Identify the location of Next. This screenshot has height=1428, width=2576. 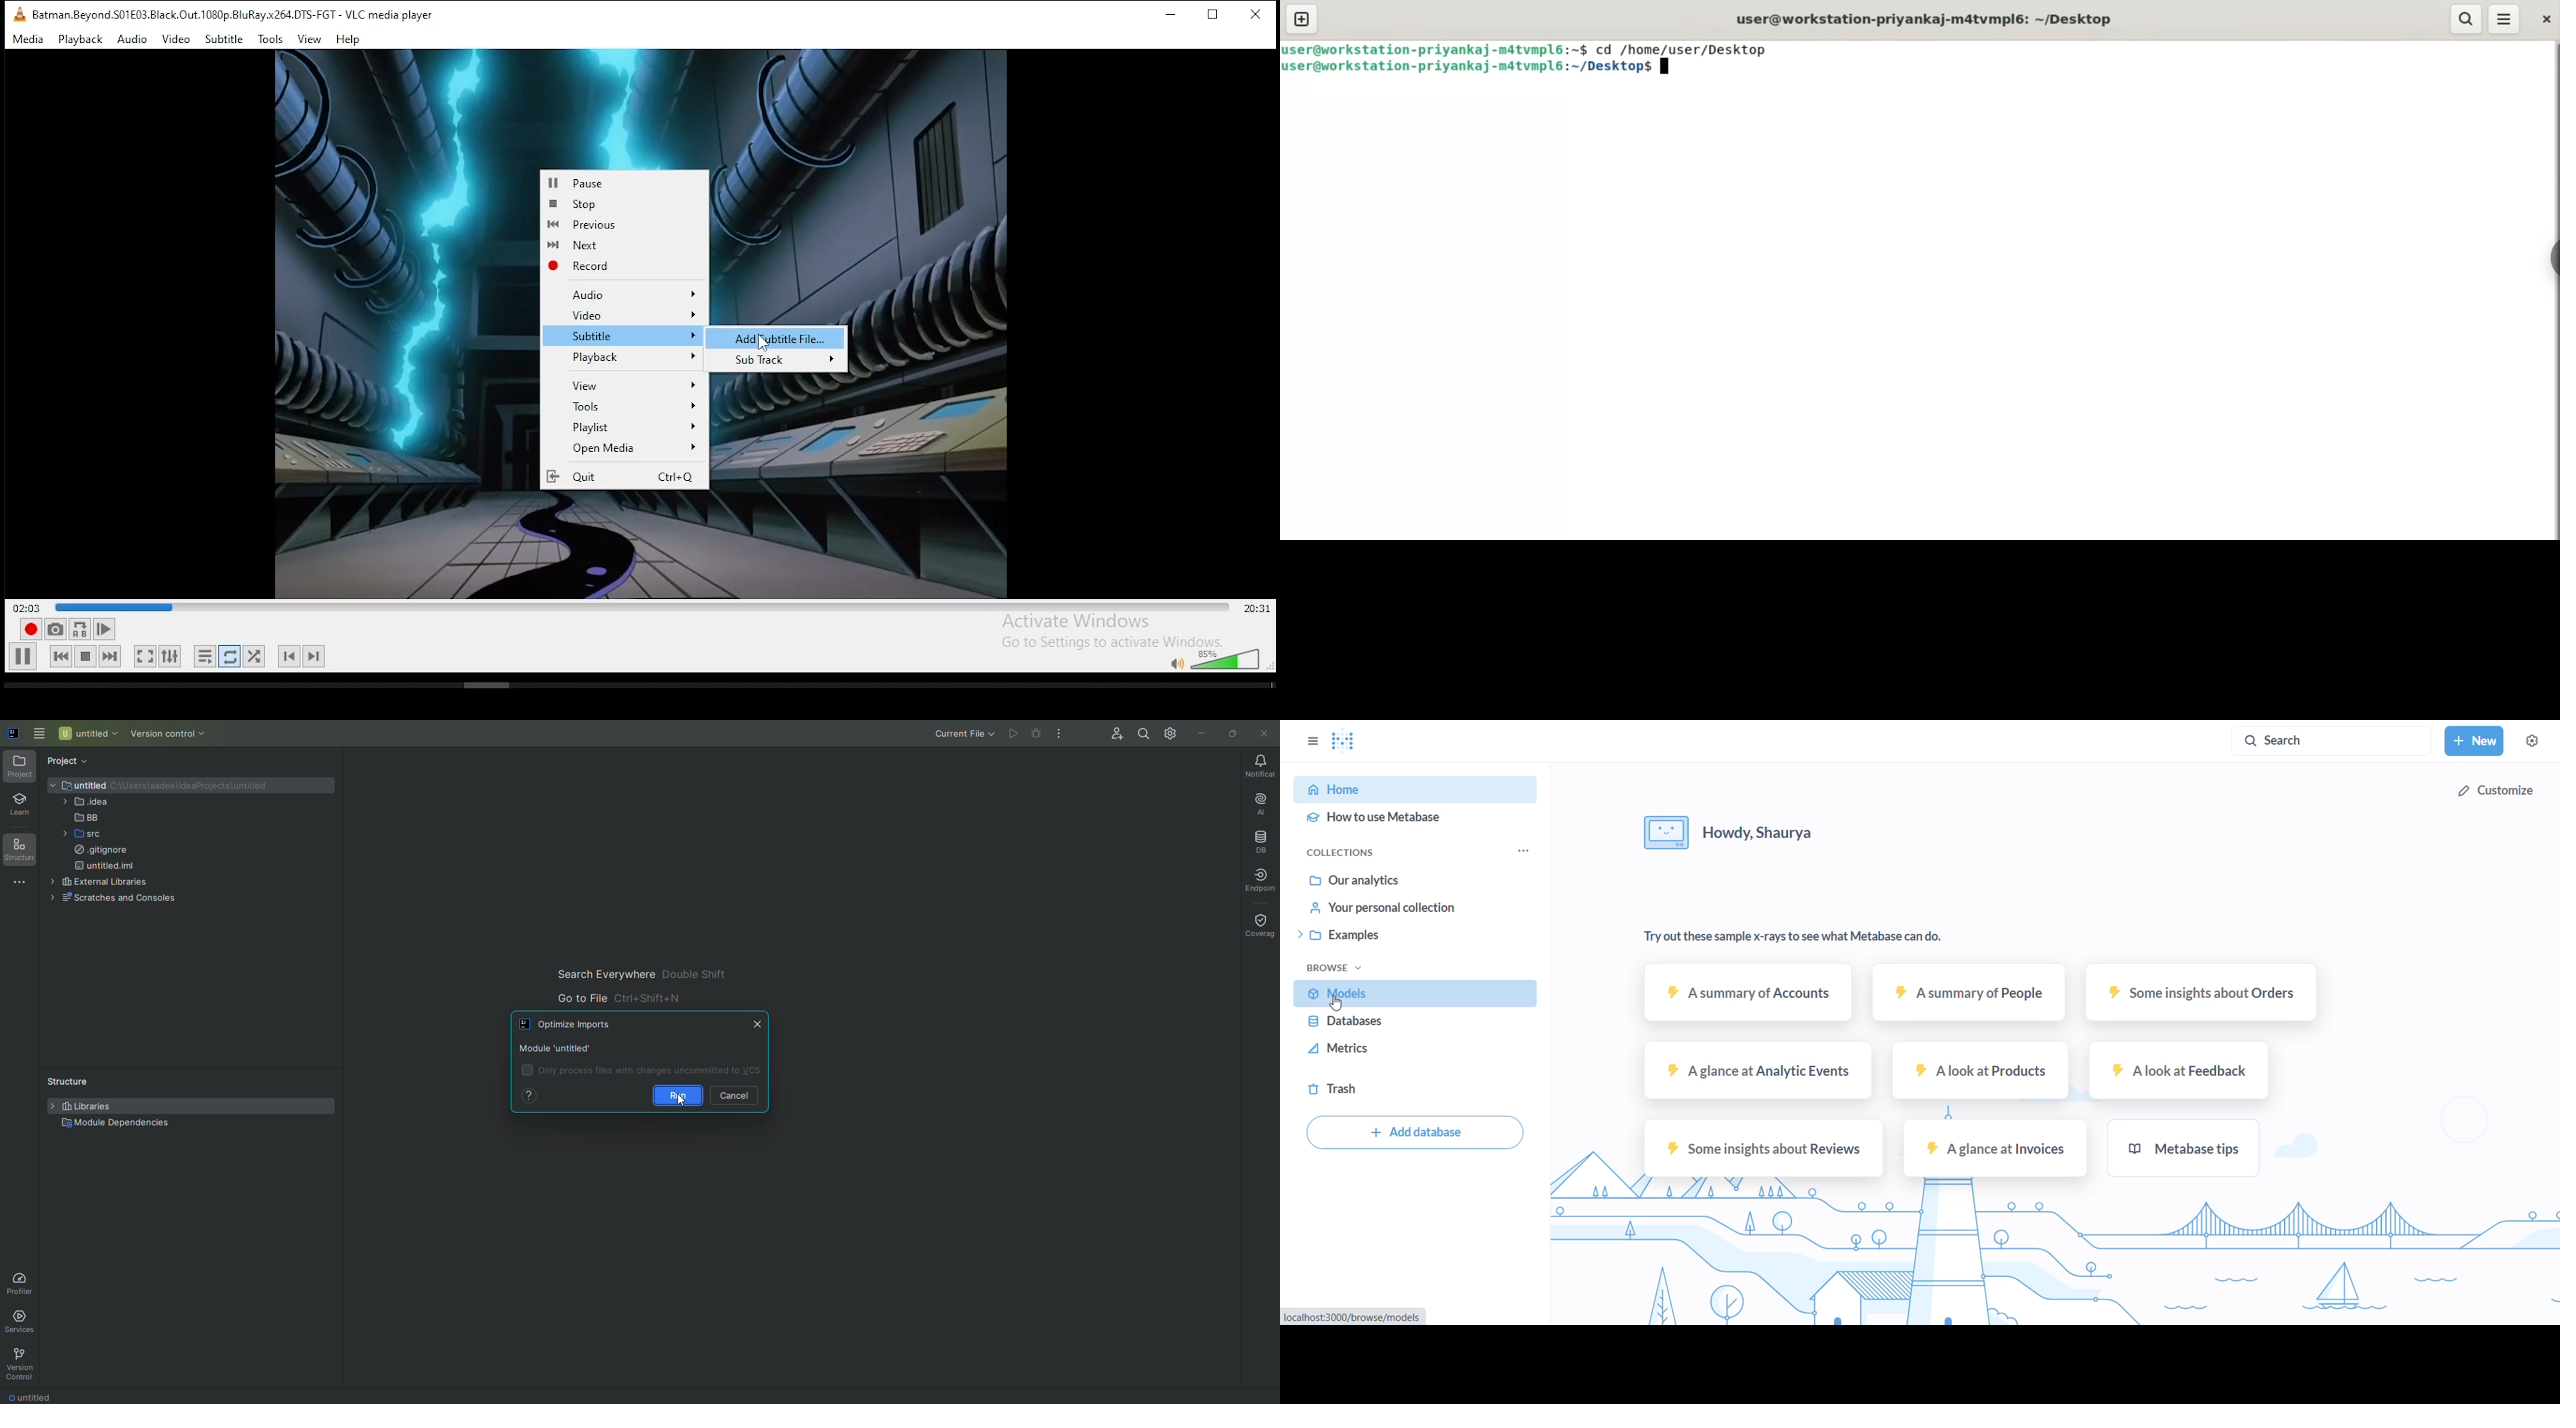
(620, 246).